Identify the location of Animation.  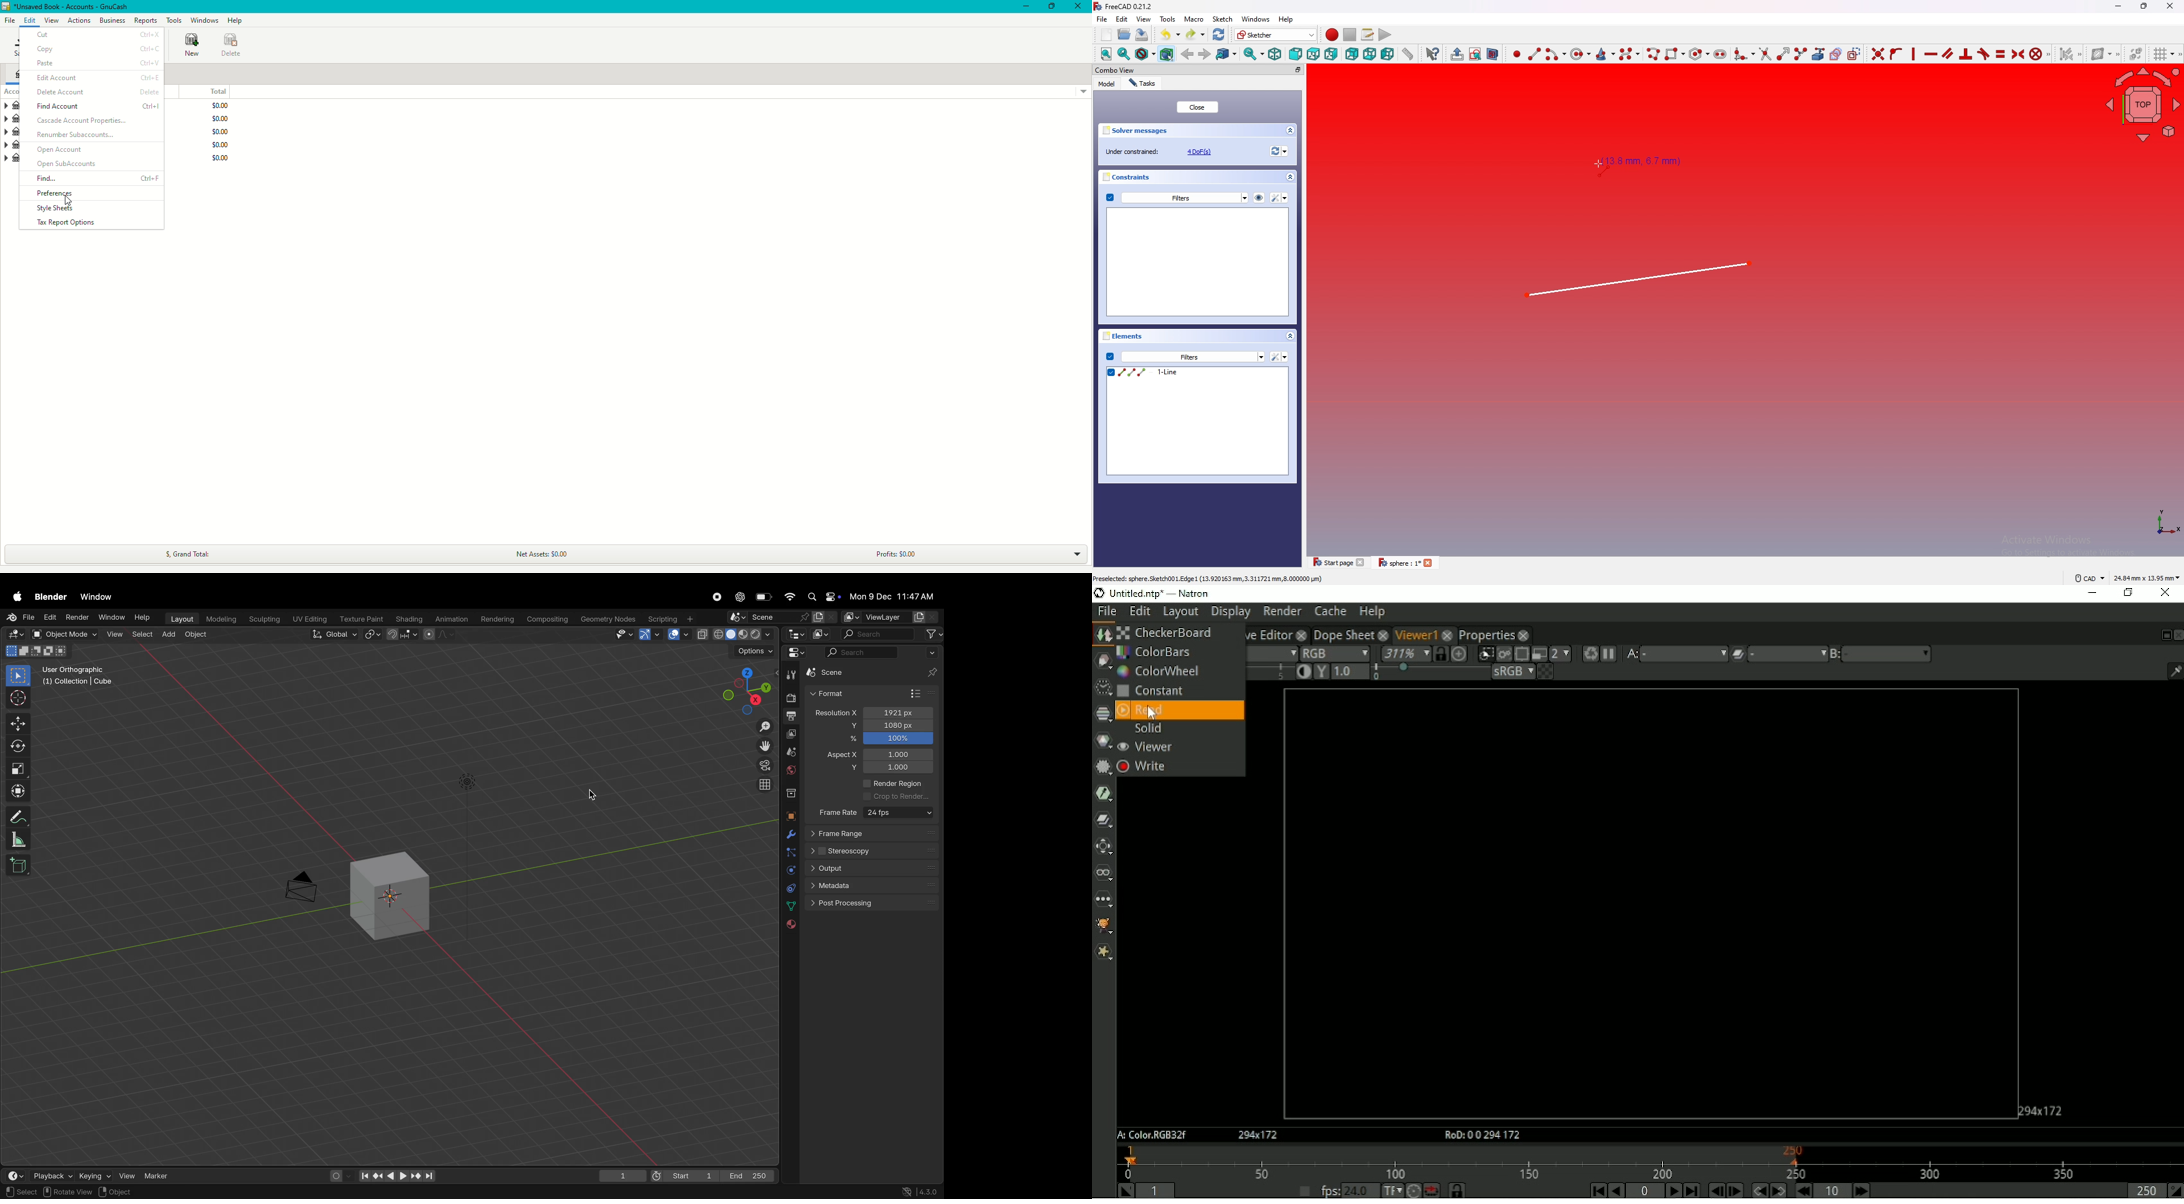
(452, 619).